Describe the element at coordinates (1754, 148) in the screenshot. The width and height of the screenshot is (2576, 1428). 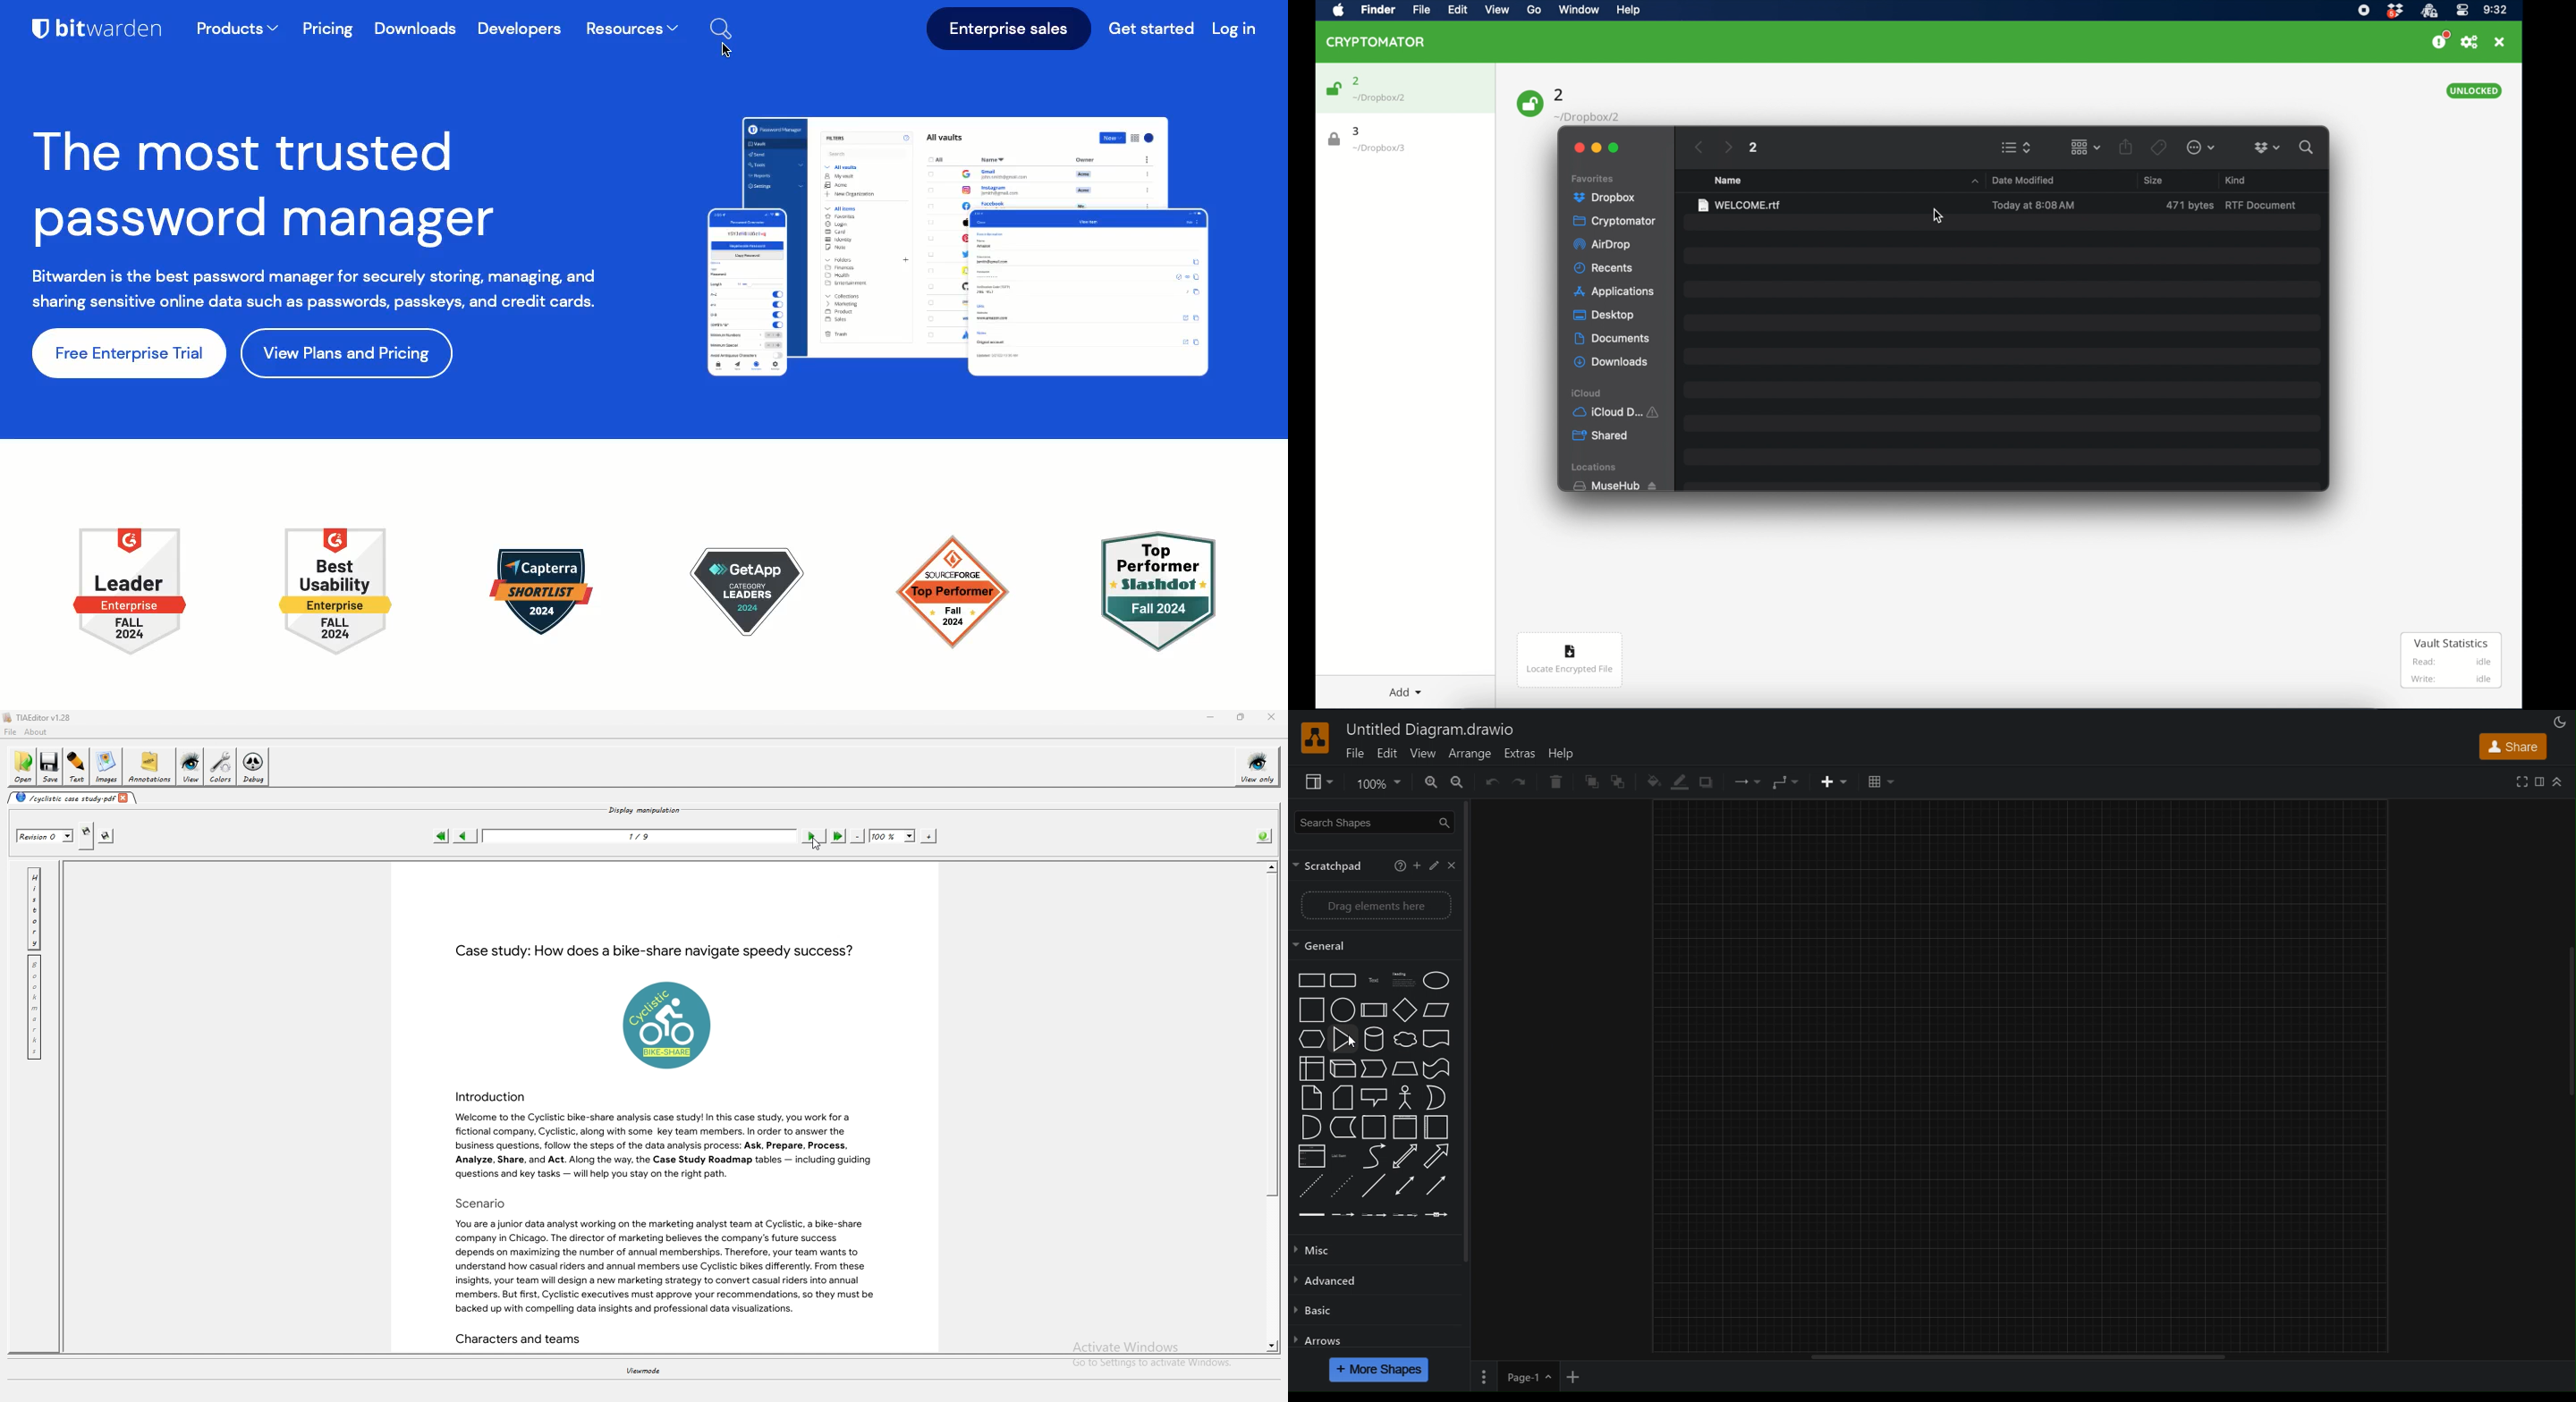
I see `2` at that location.